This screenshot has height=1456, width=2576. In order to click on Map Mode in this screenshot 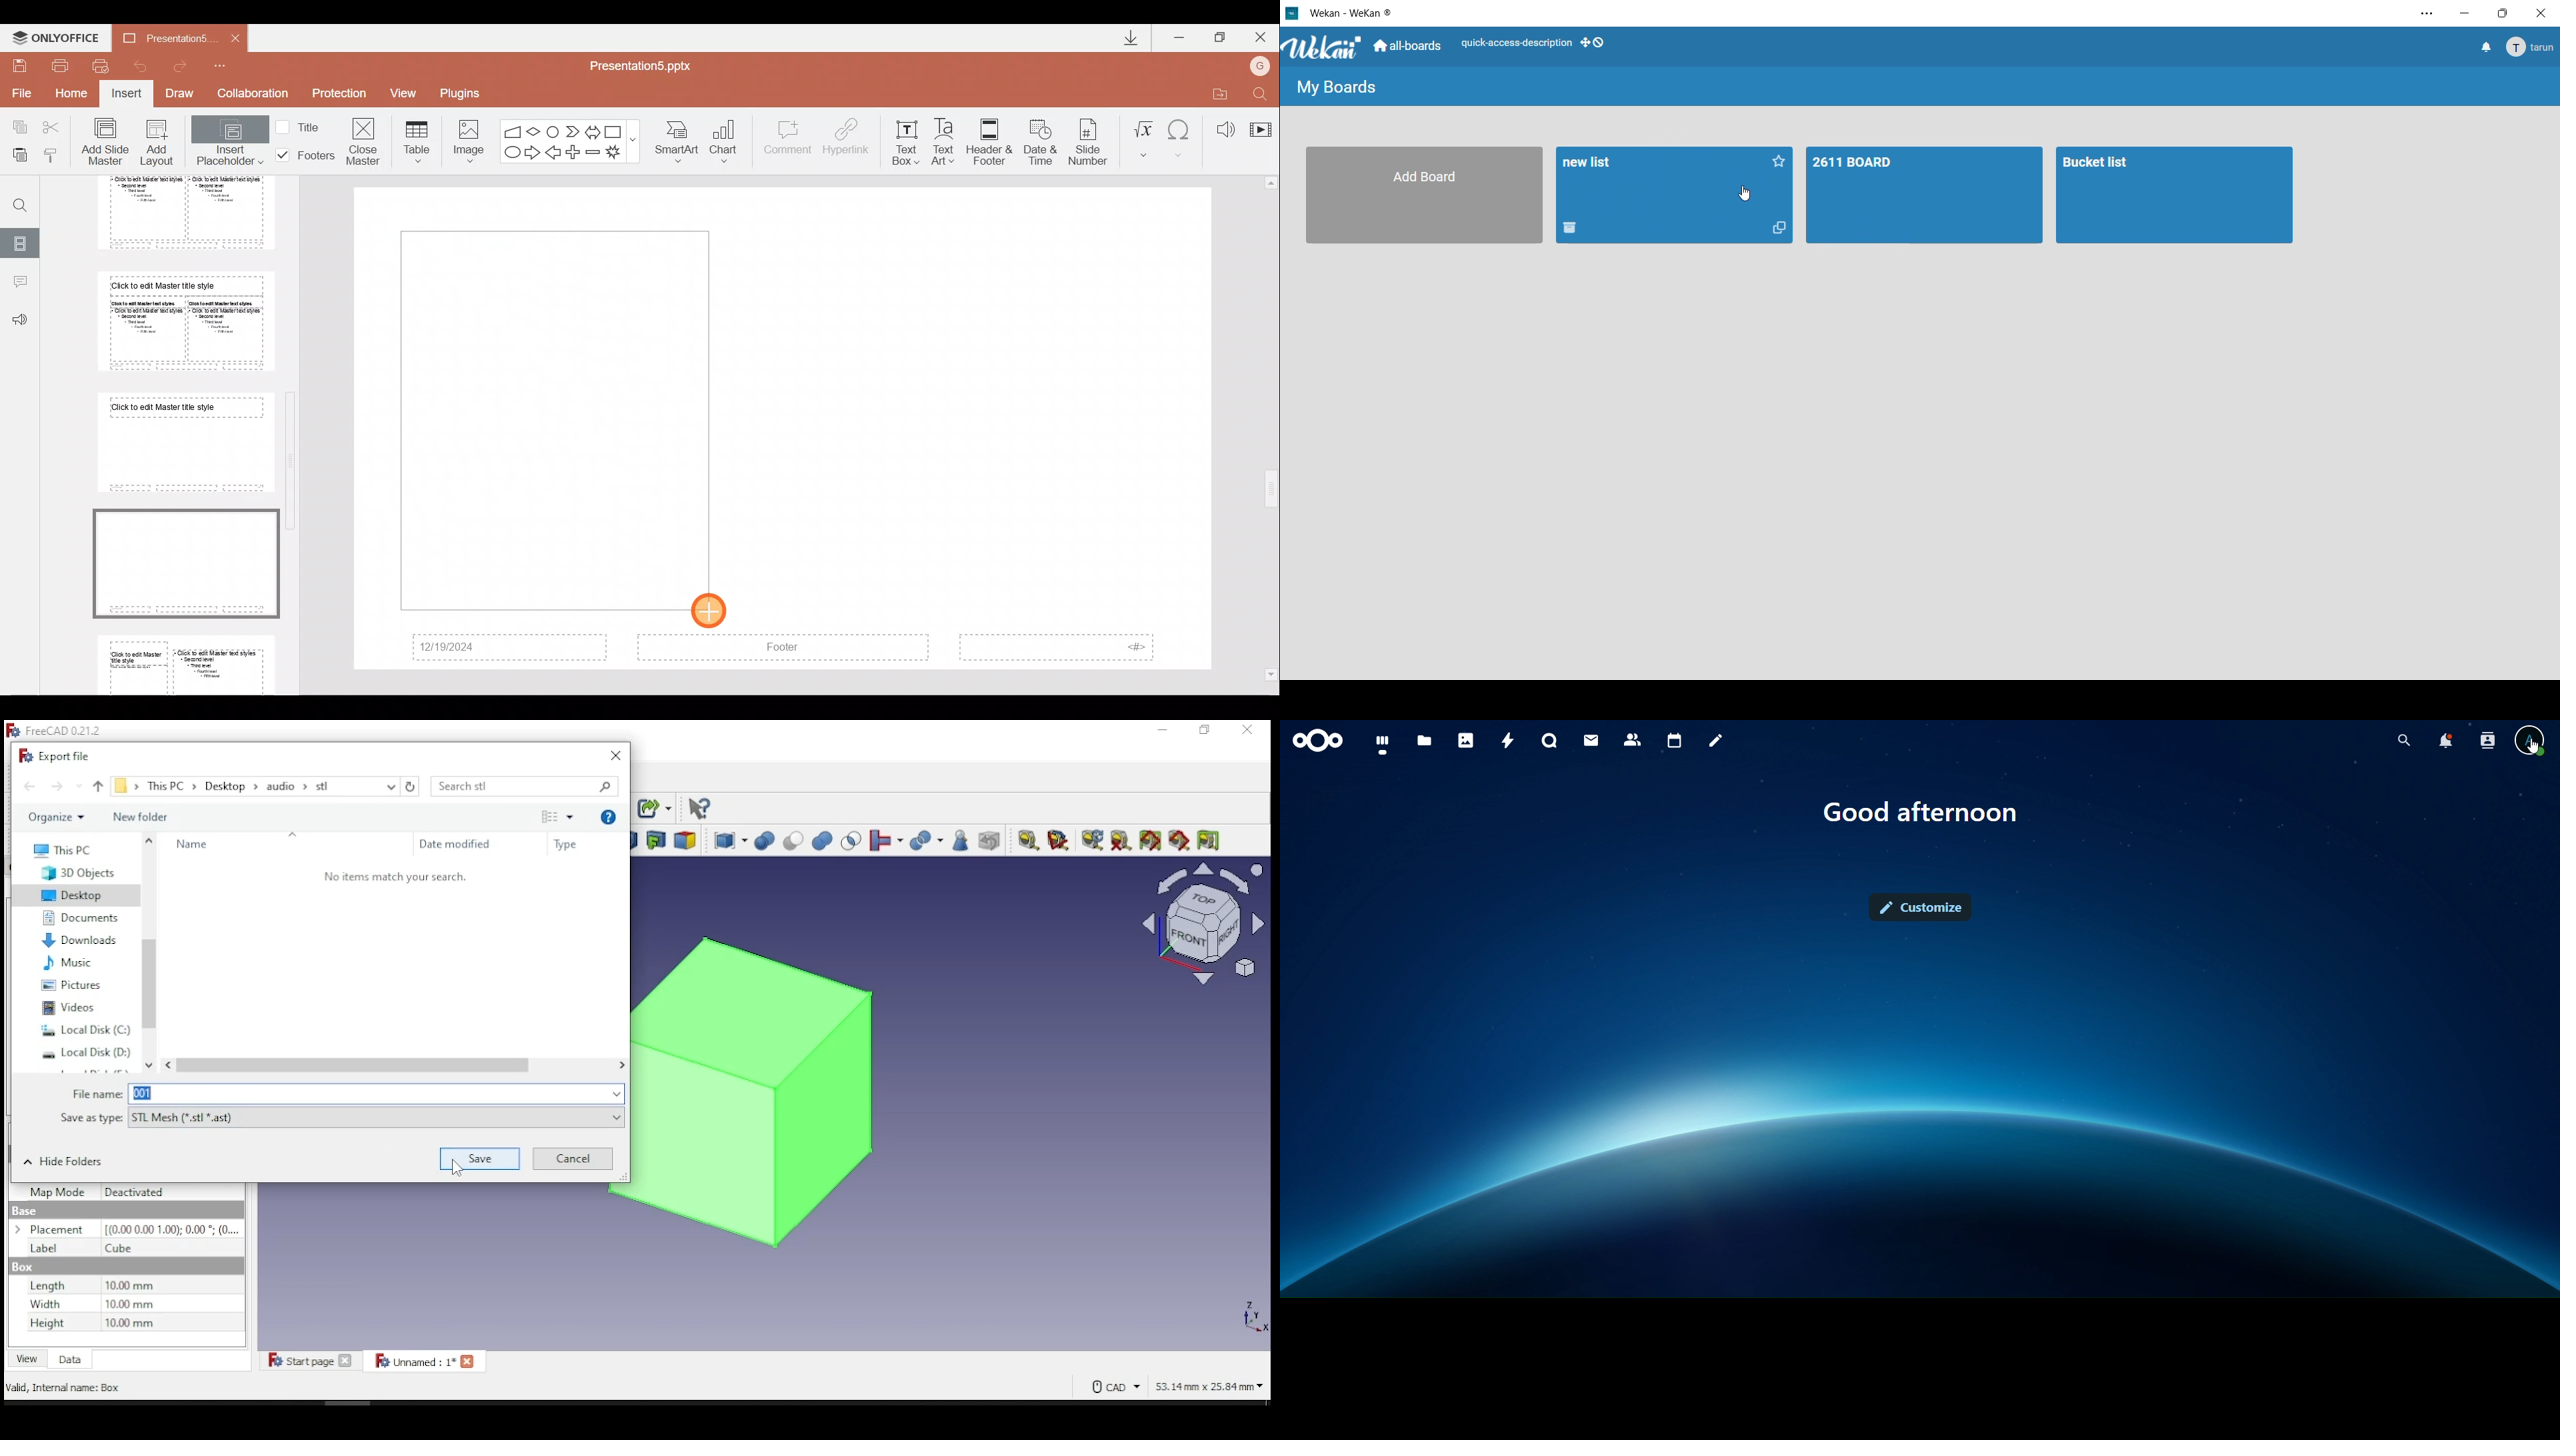, I will do `click(57, 1191)`.